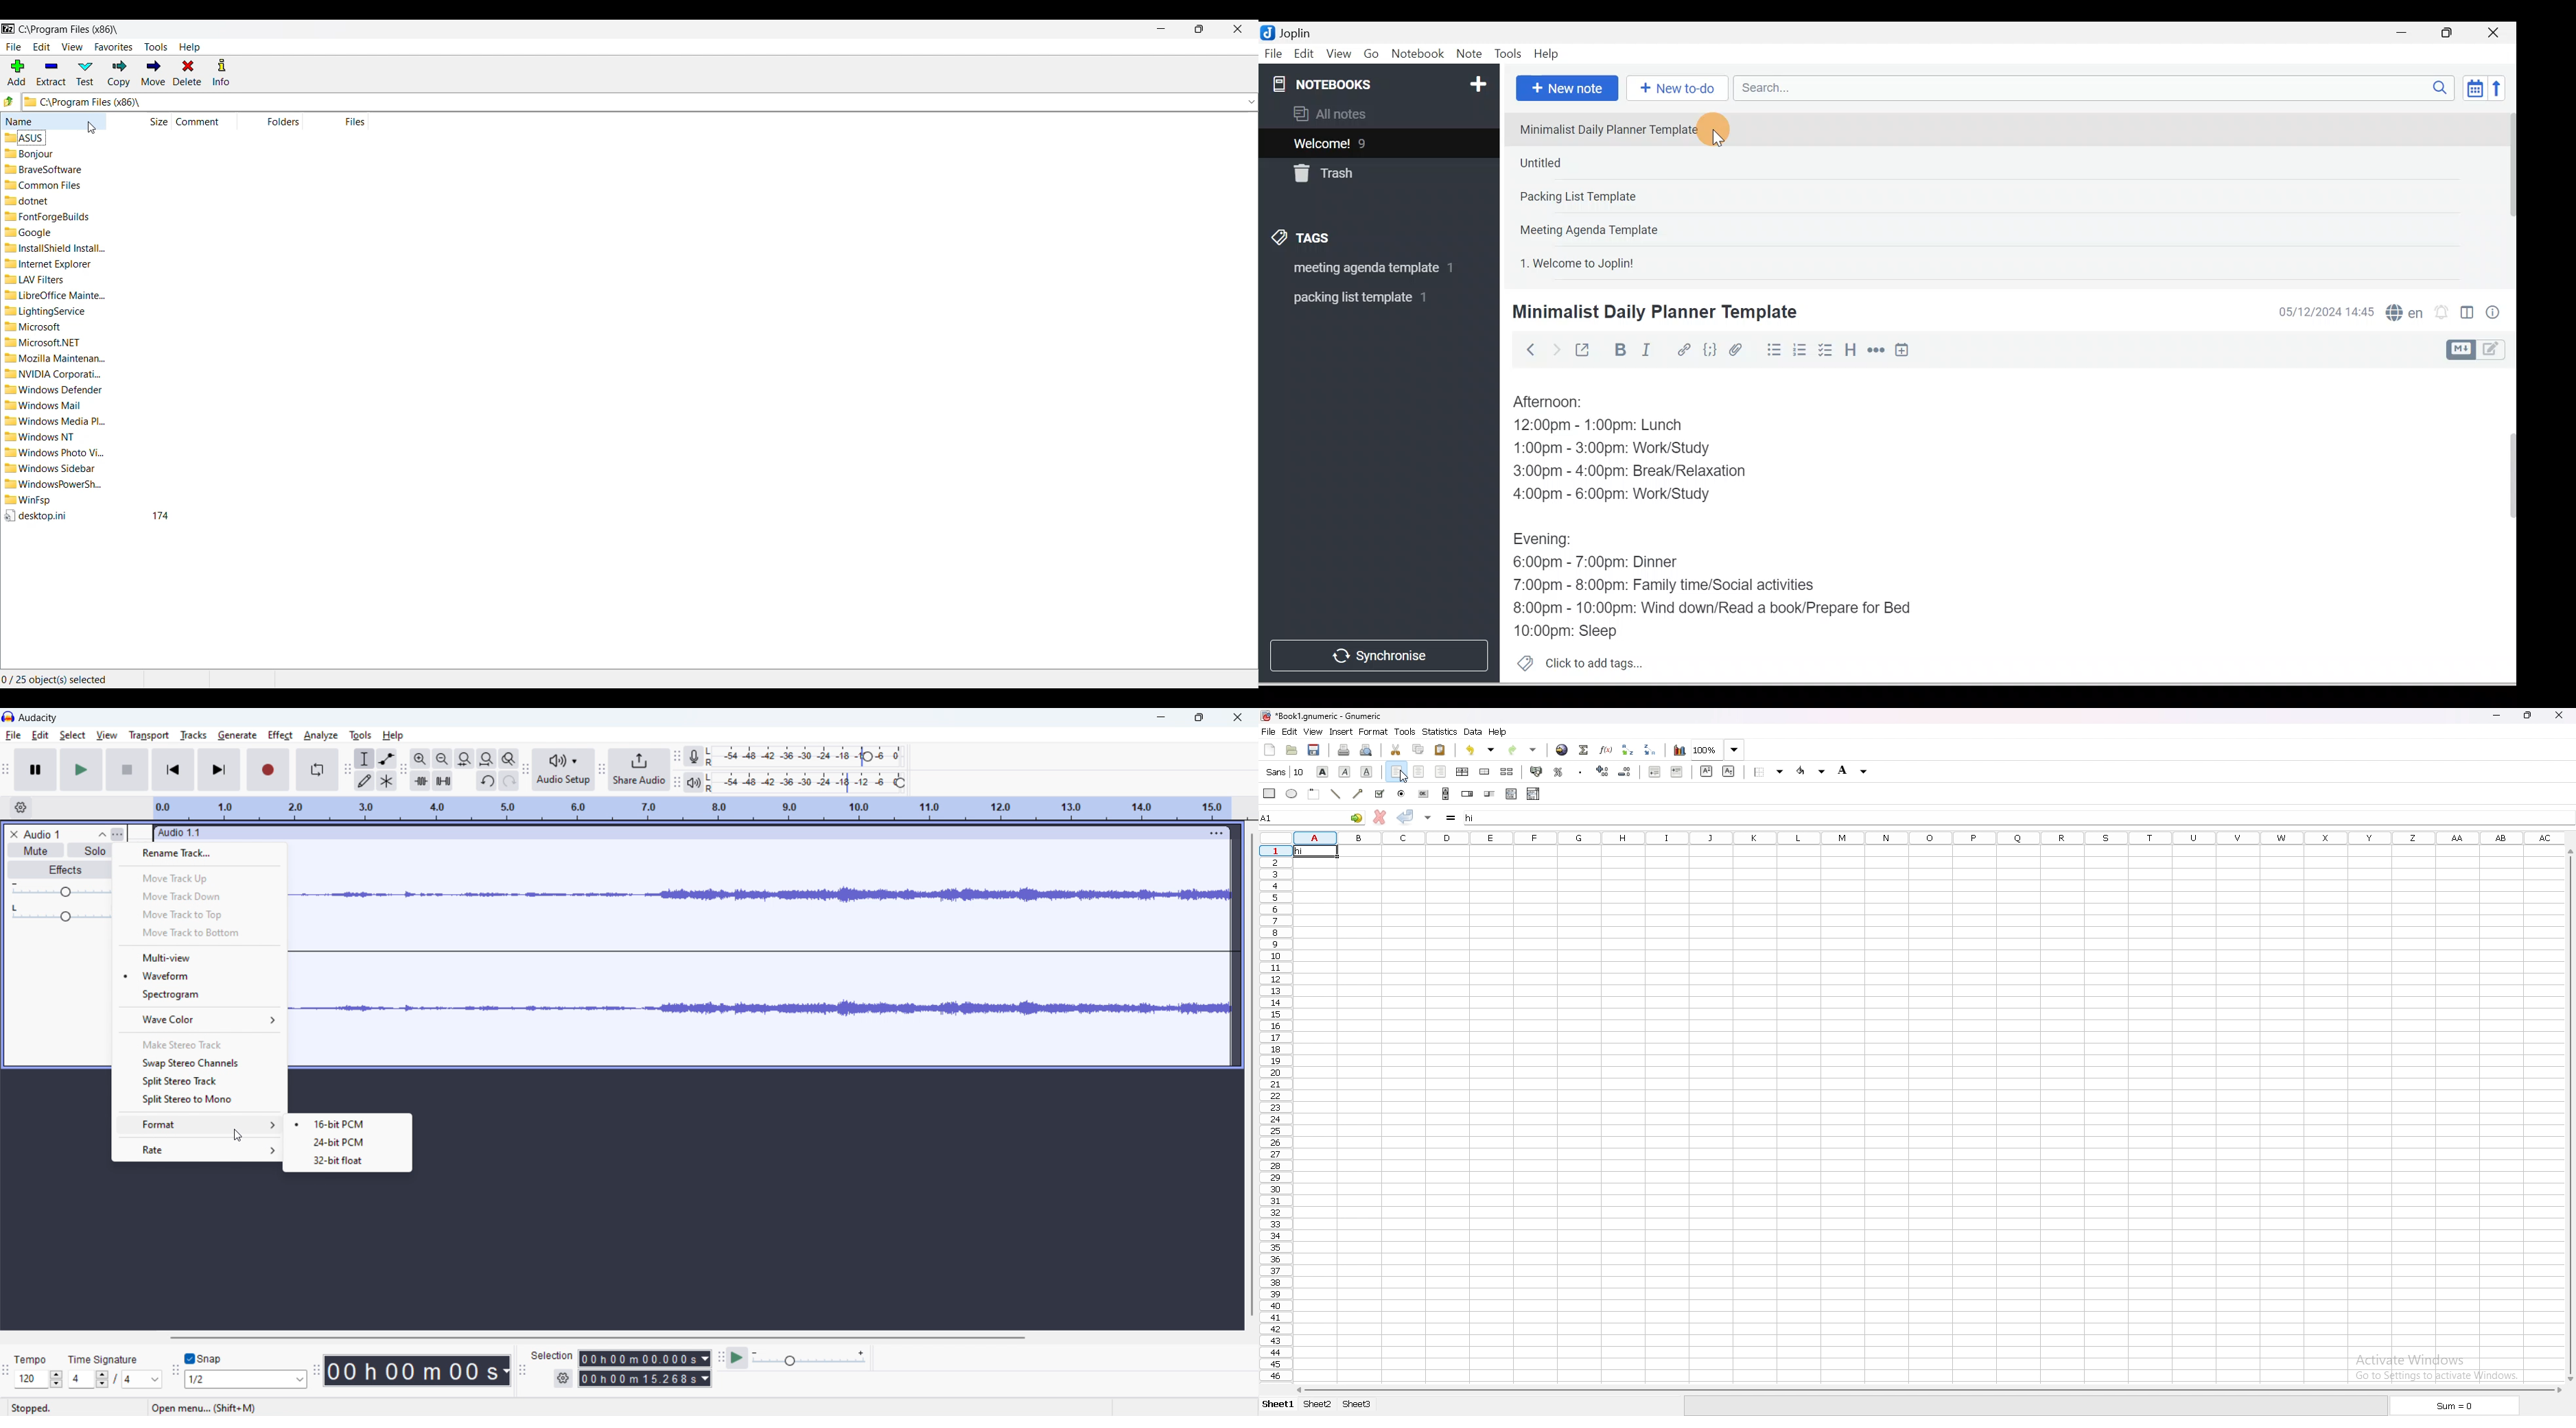 Image resolution: width=2576 pixels, height=1428 pixels. Describe the element at coordinates (631, 101) in the screenshot. I see `Logo and location of current folder` at that location.